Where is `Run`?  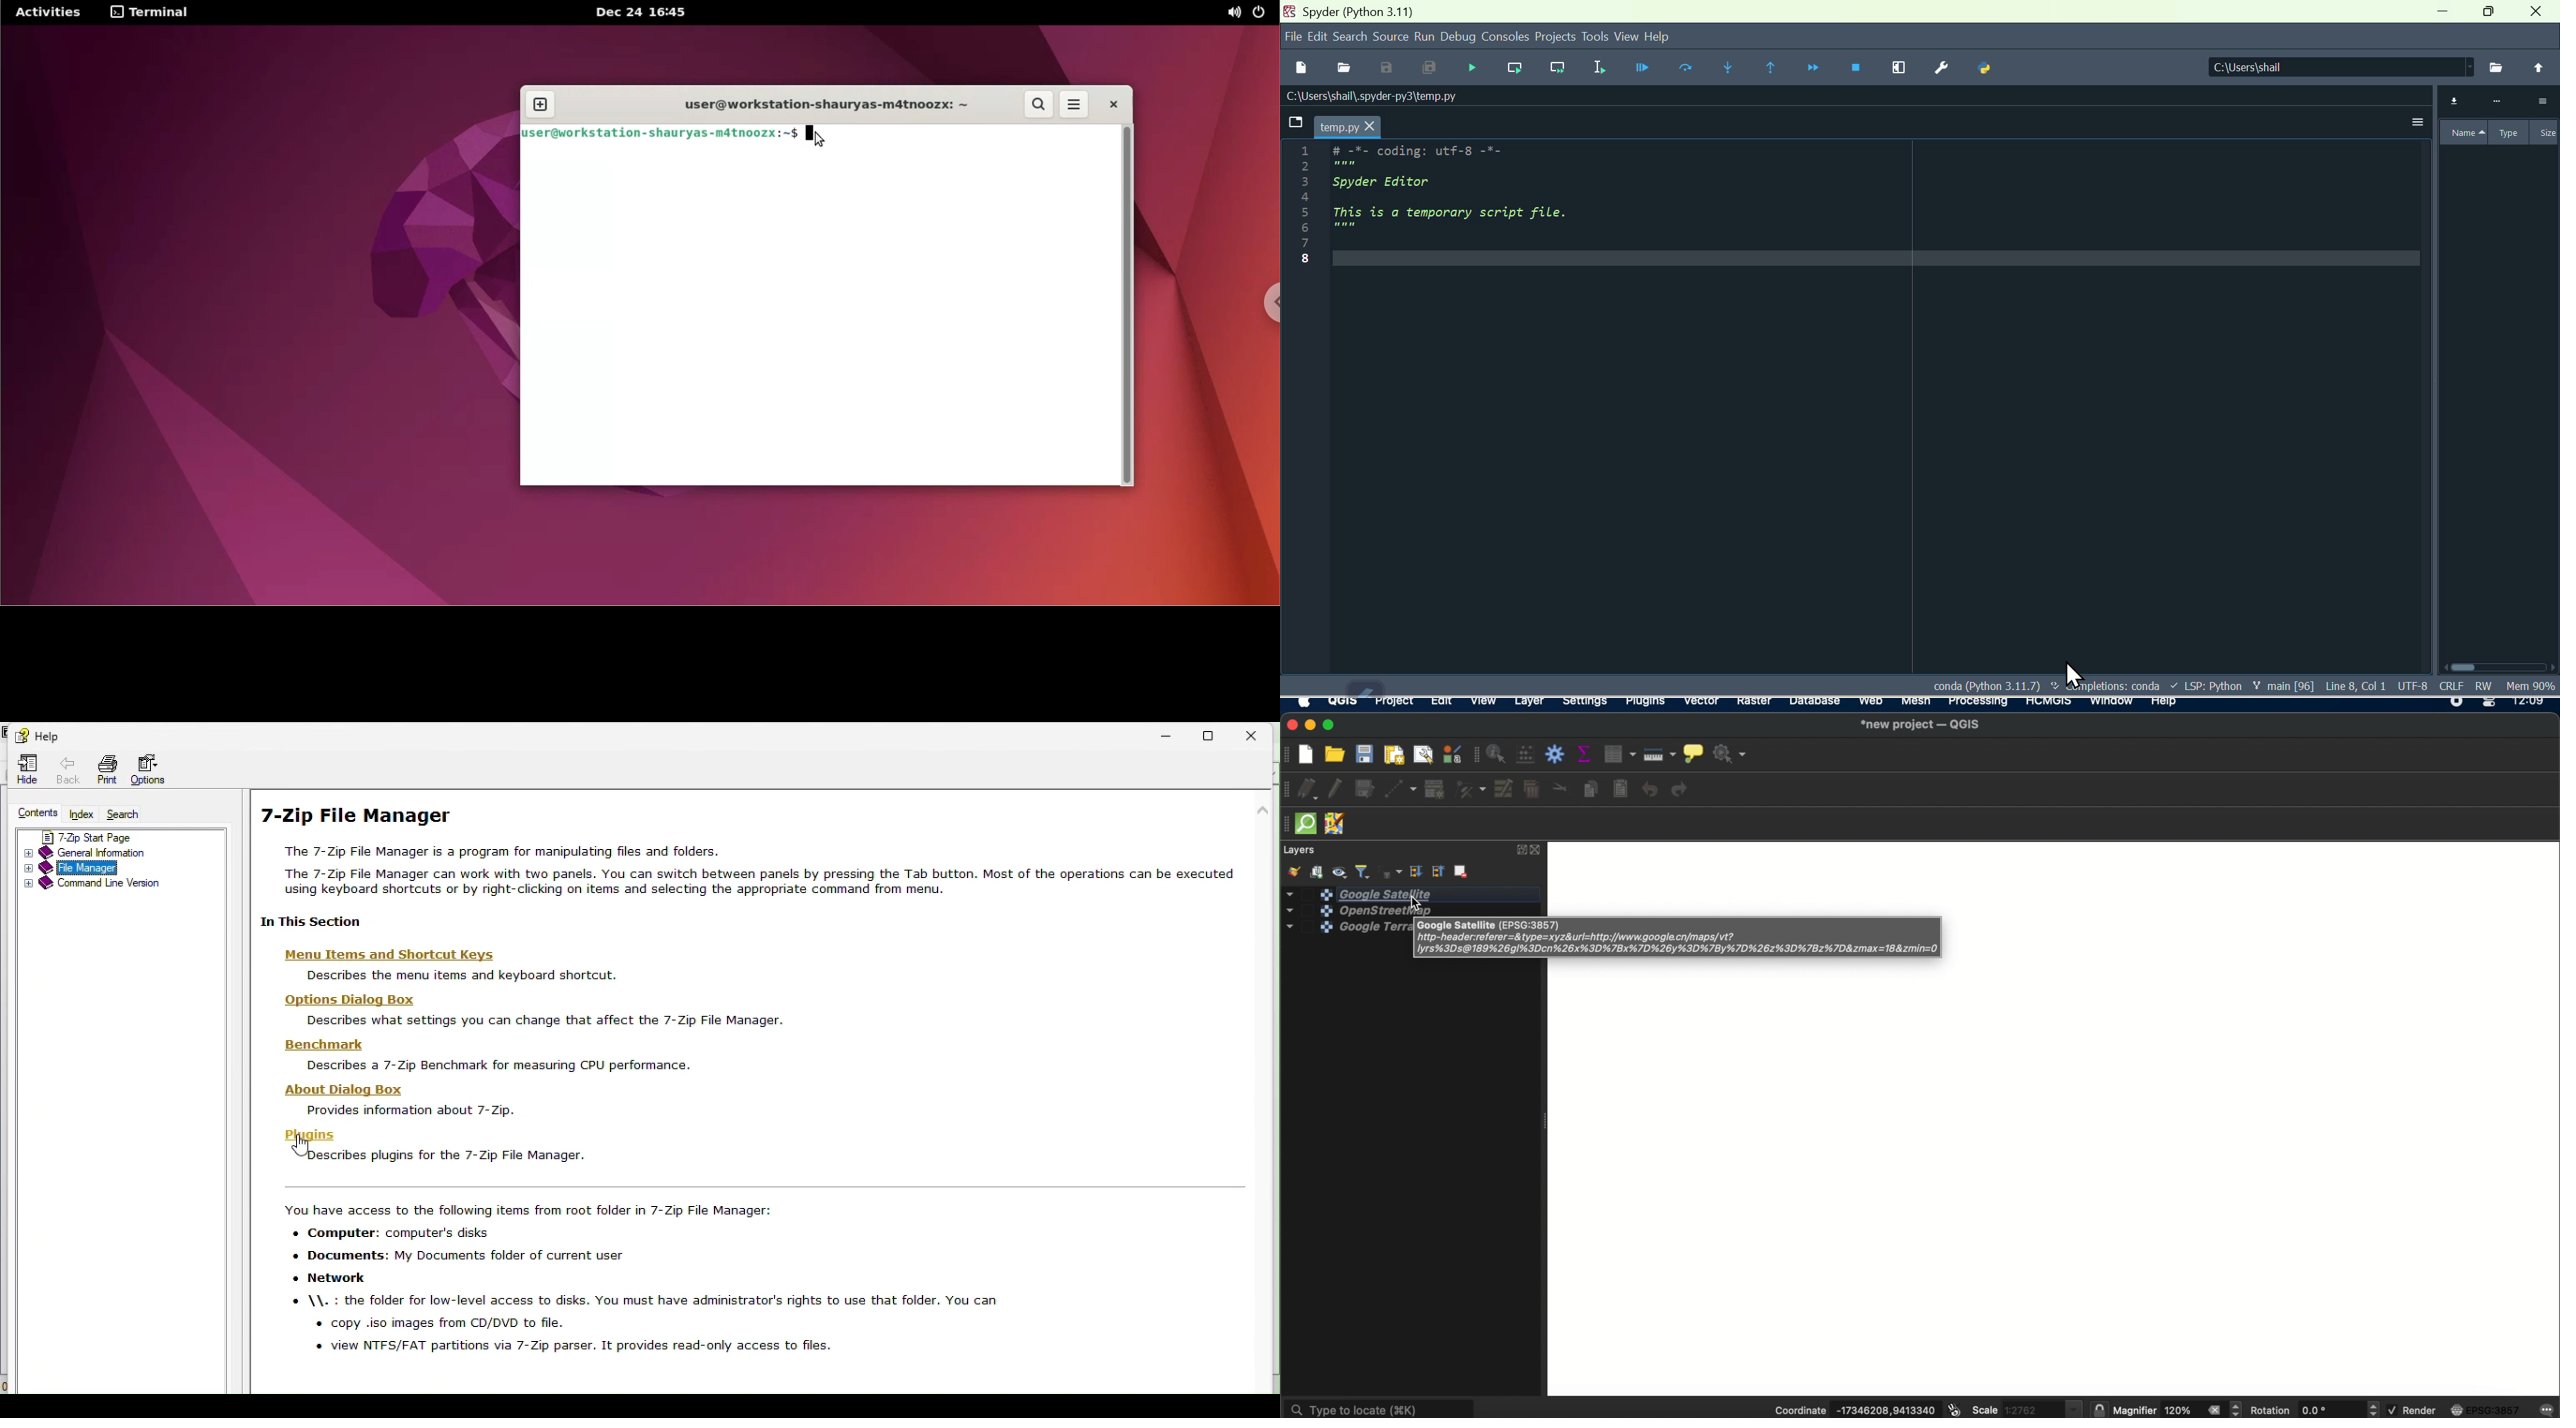
Run is located at coordinates (1423, 36).